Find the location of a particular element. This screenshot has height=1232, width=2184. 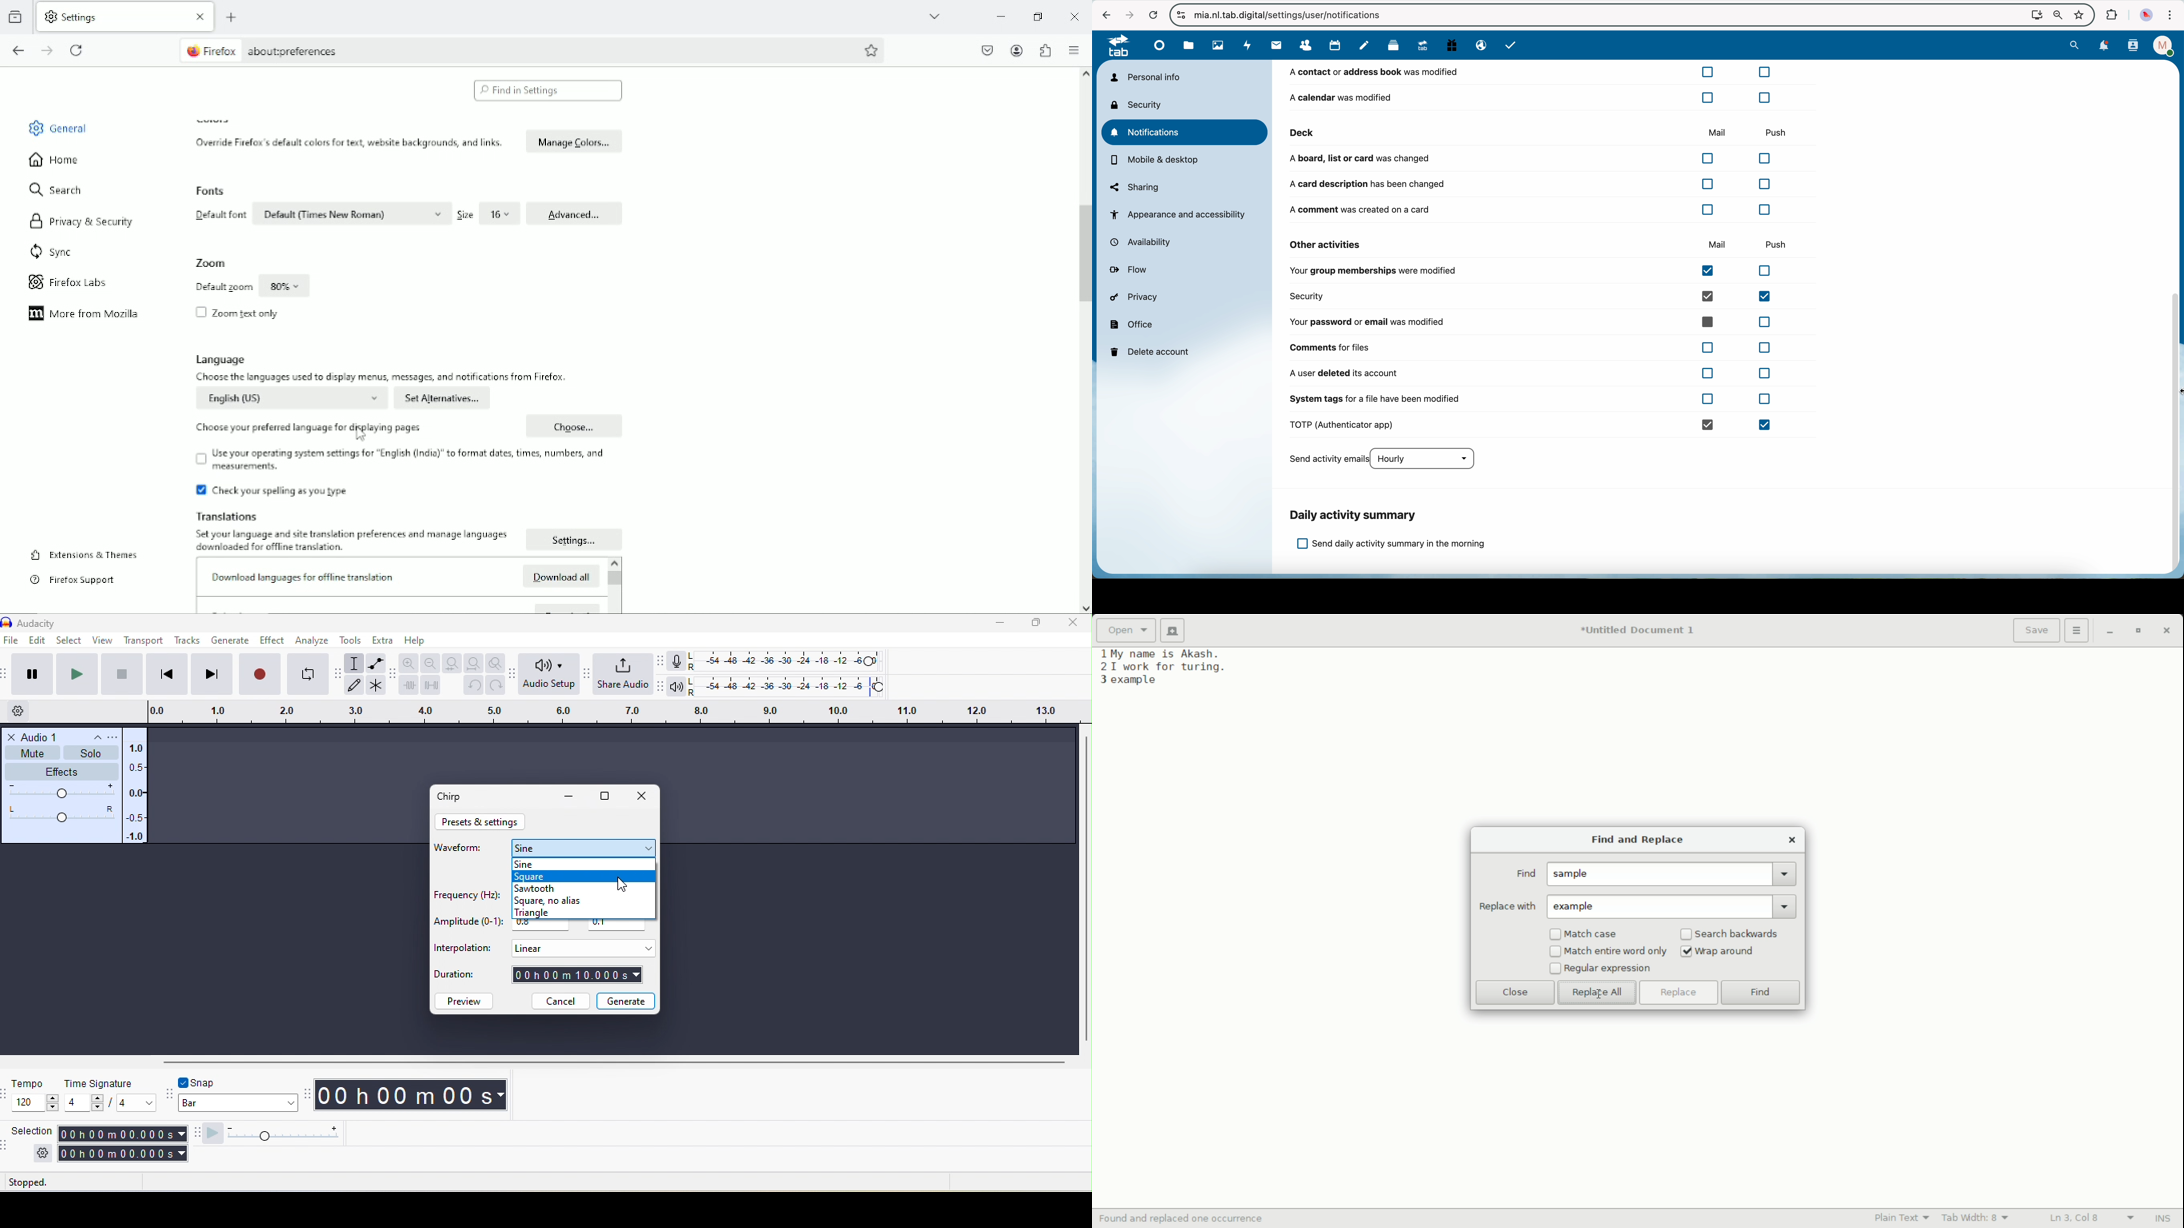

a comment was created on a card is located at coordinates (1533, 210).